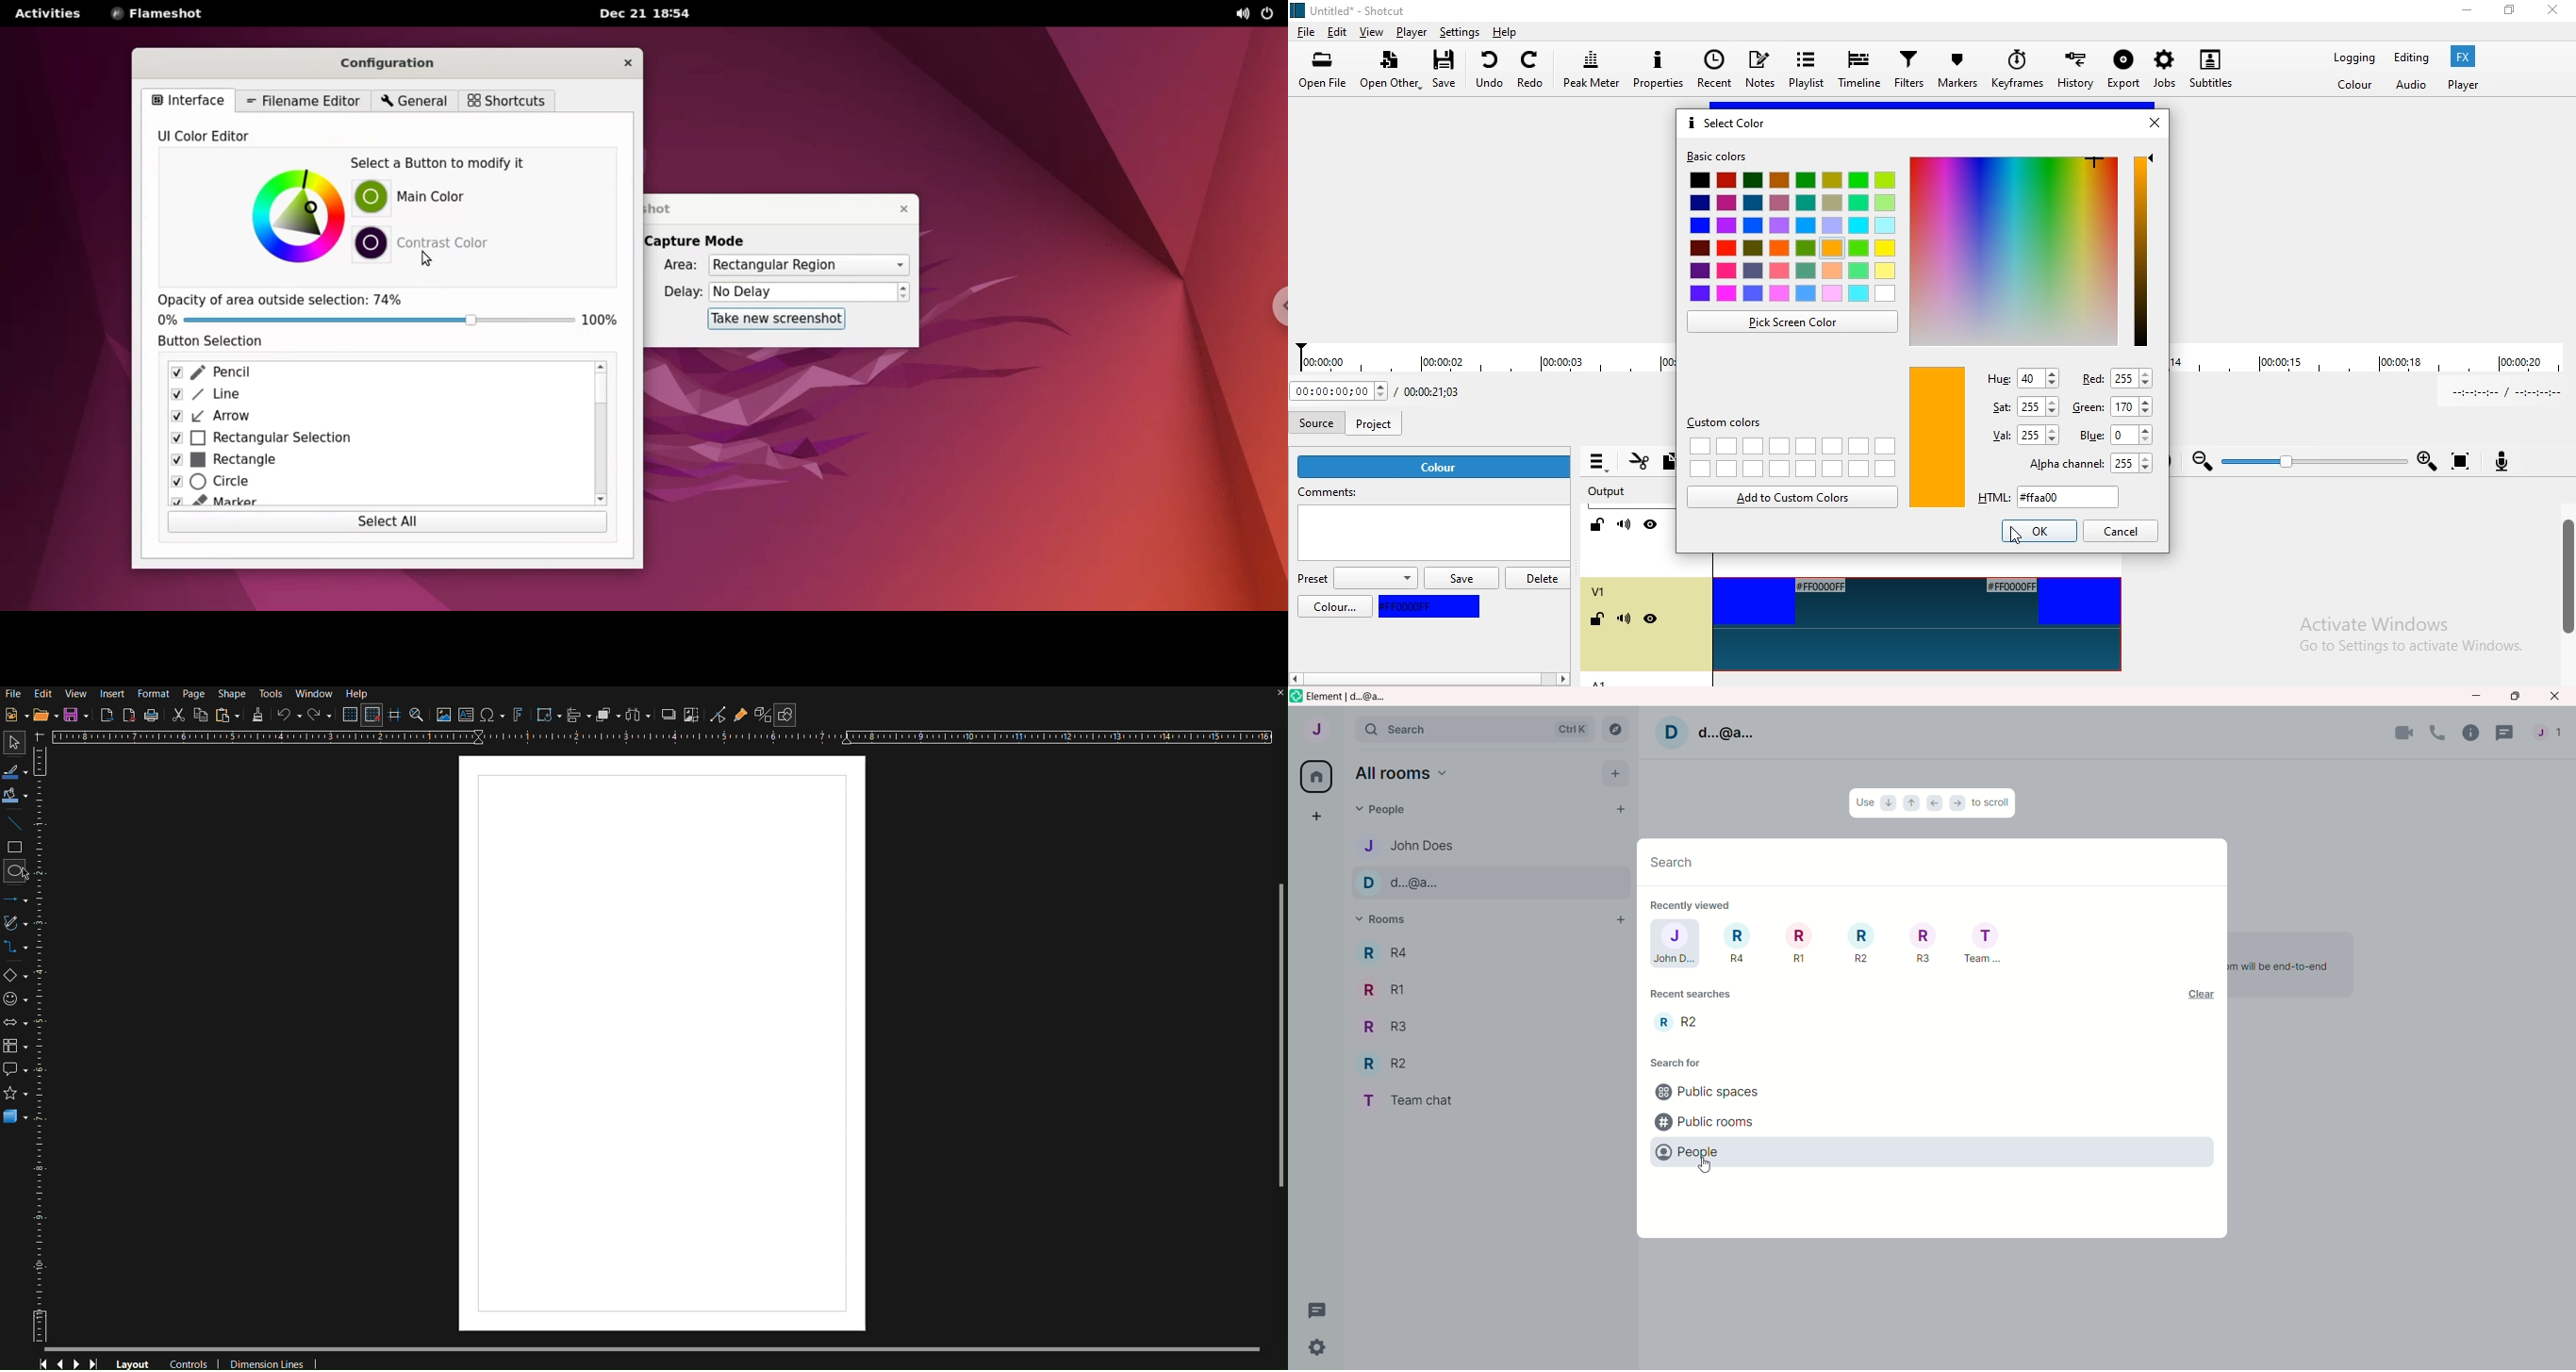 Image resolution: width=2576 pixels, height=1372 pixels. I want to click on explore rooms, so click(1615, 729).